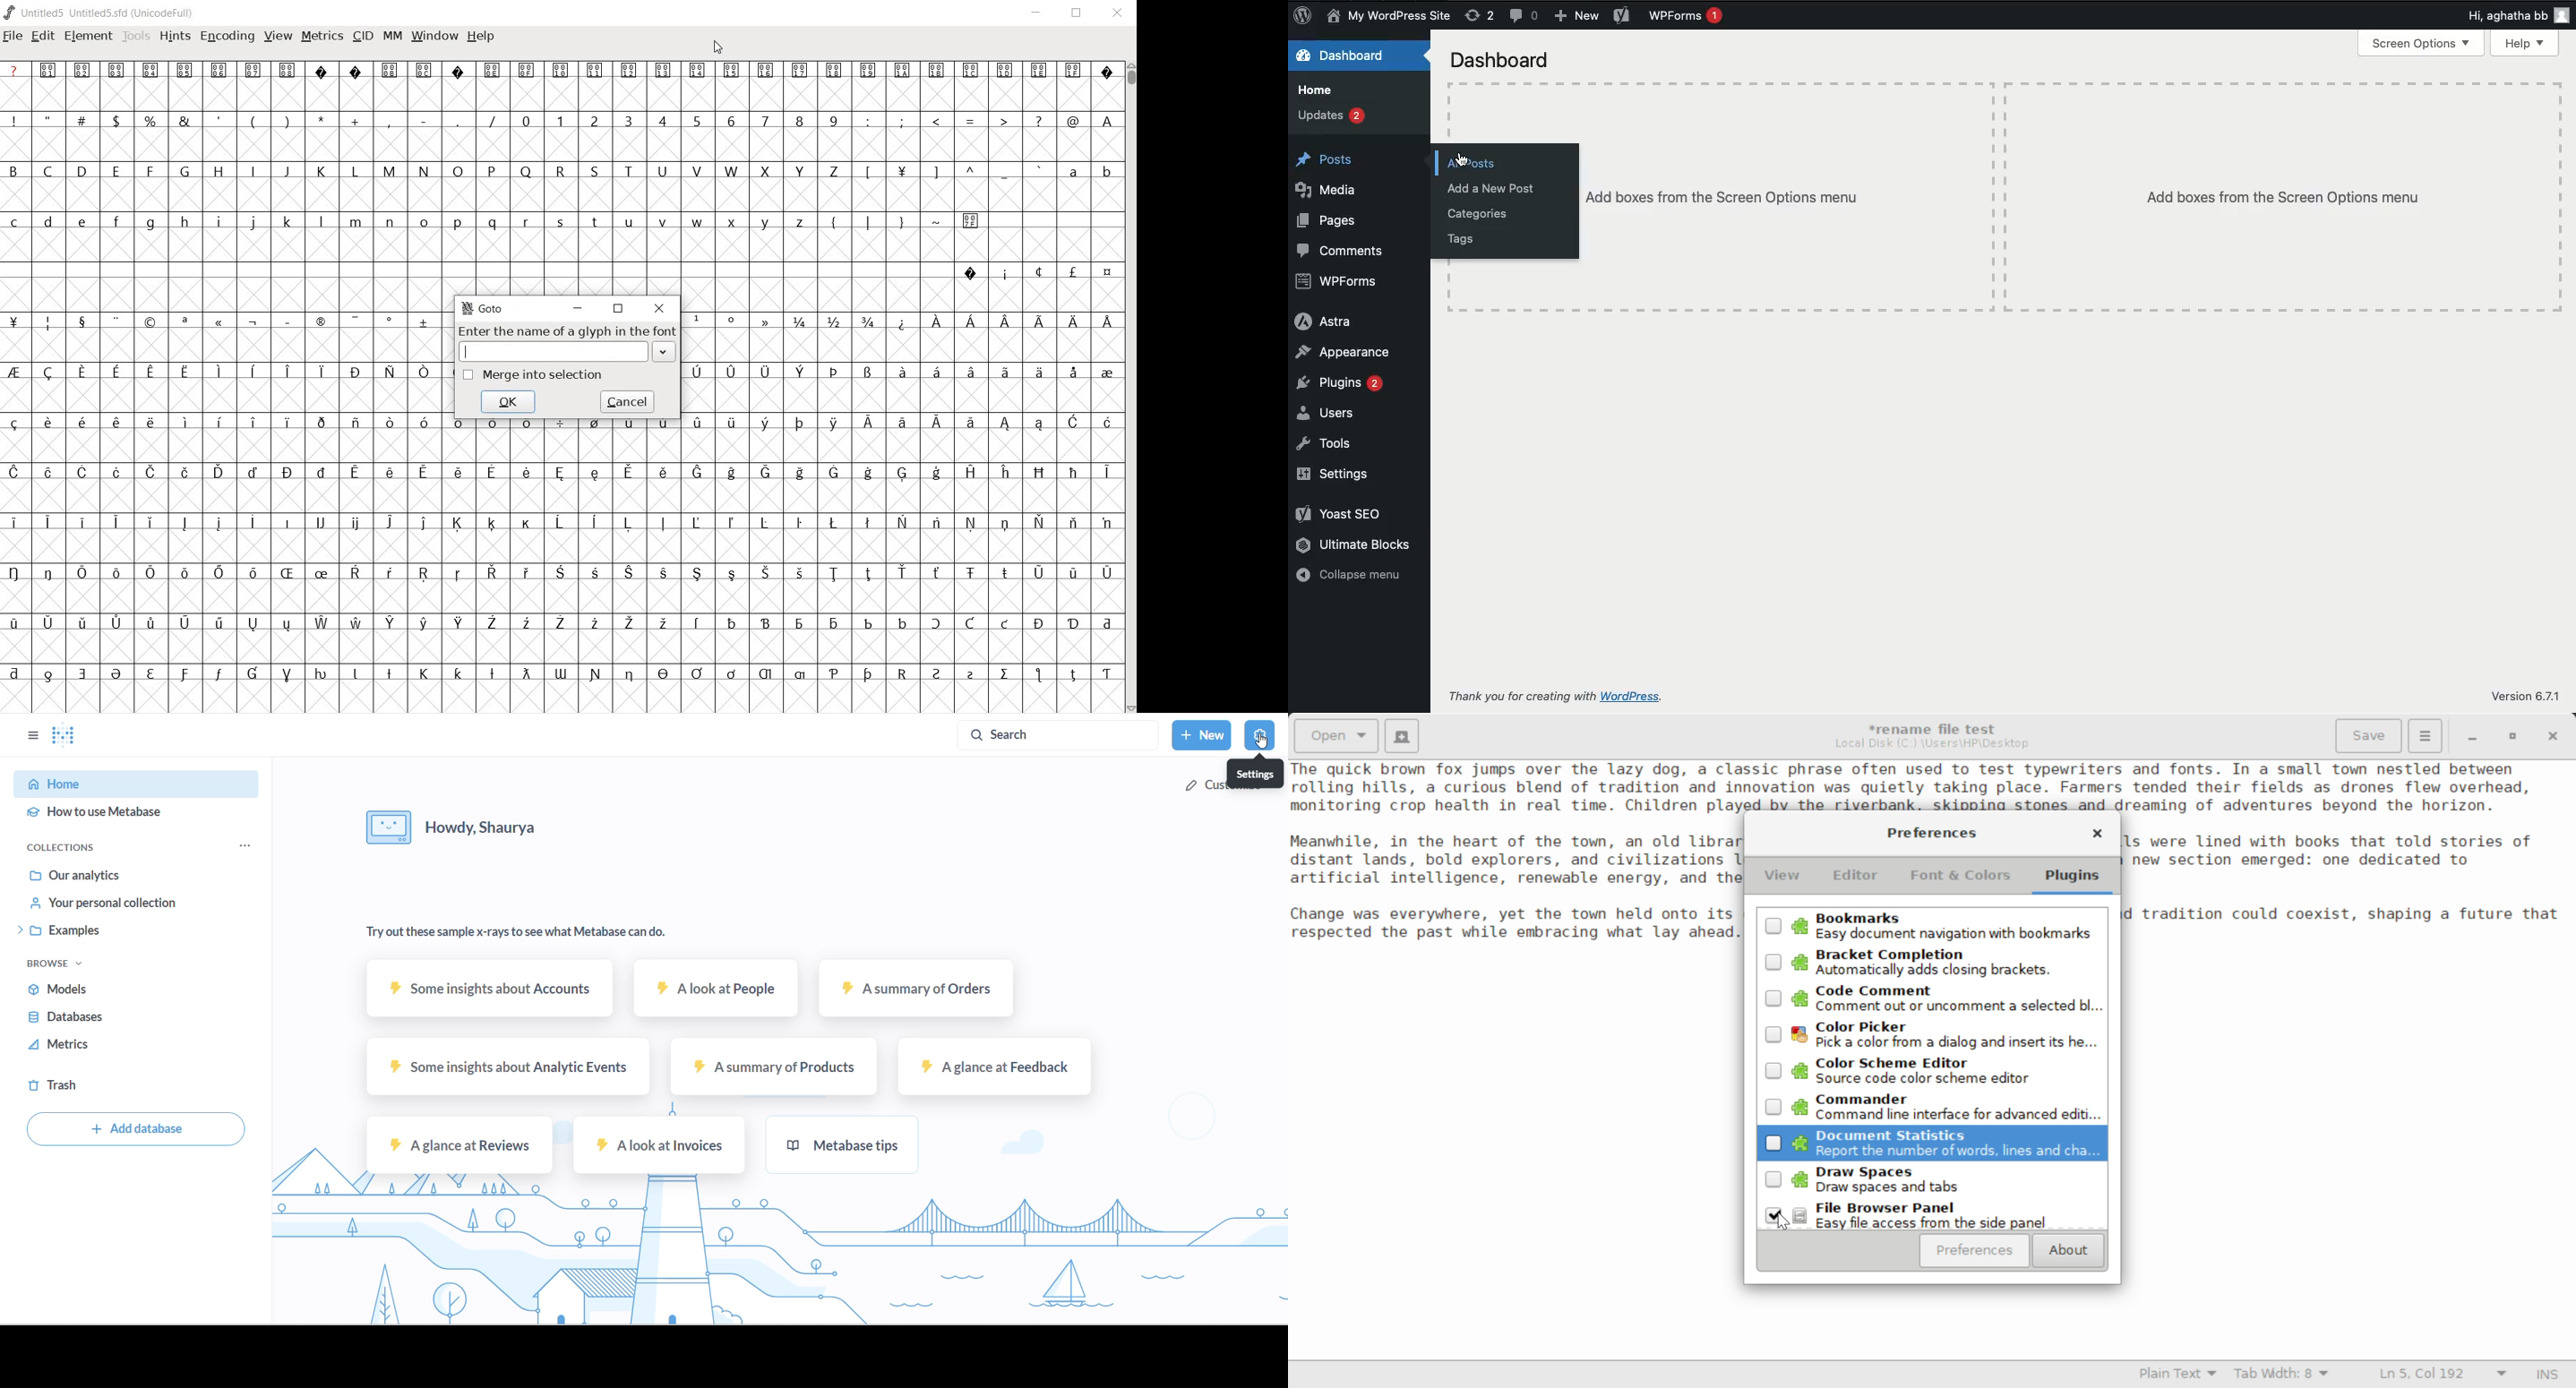 Image resolution: width=2576 pixels, height=1400 pixels. I want to click on Help, so click(2525, 44).